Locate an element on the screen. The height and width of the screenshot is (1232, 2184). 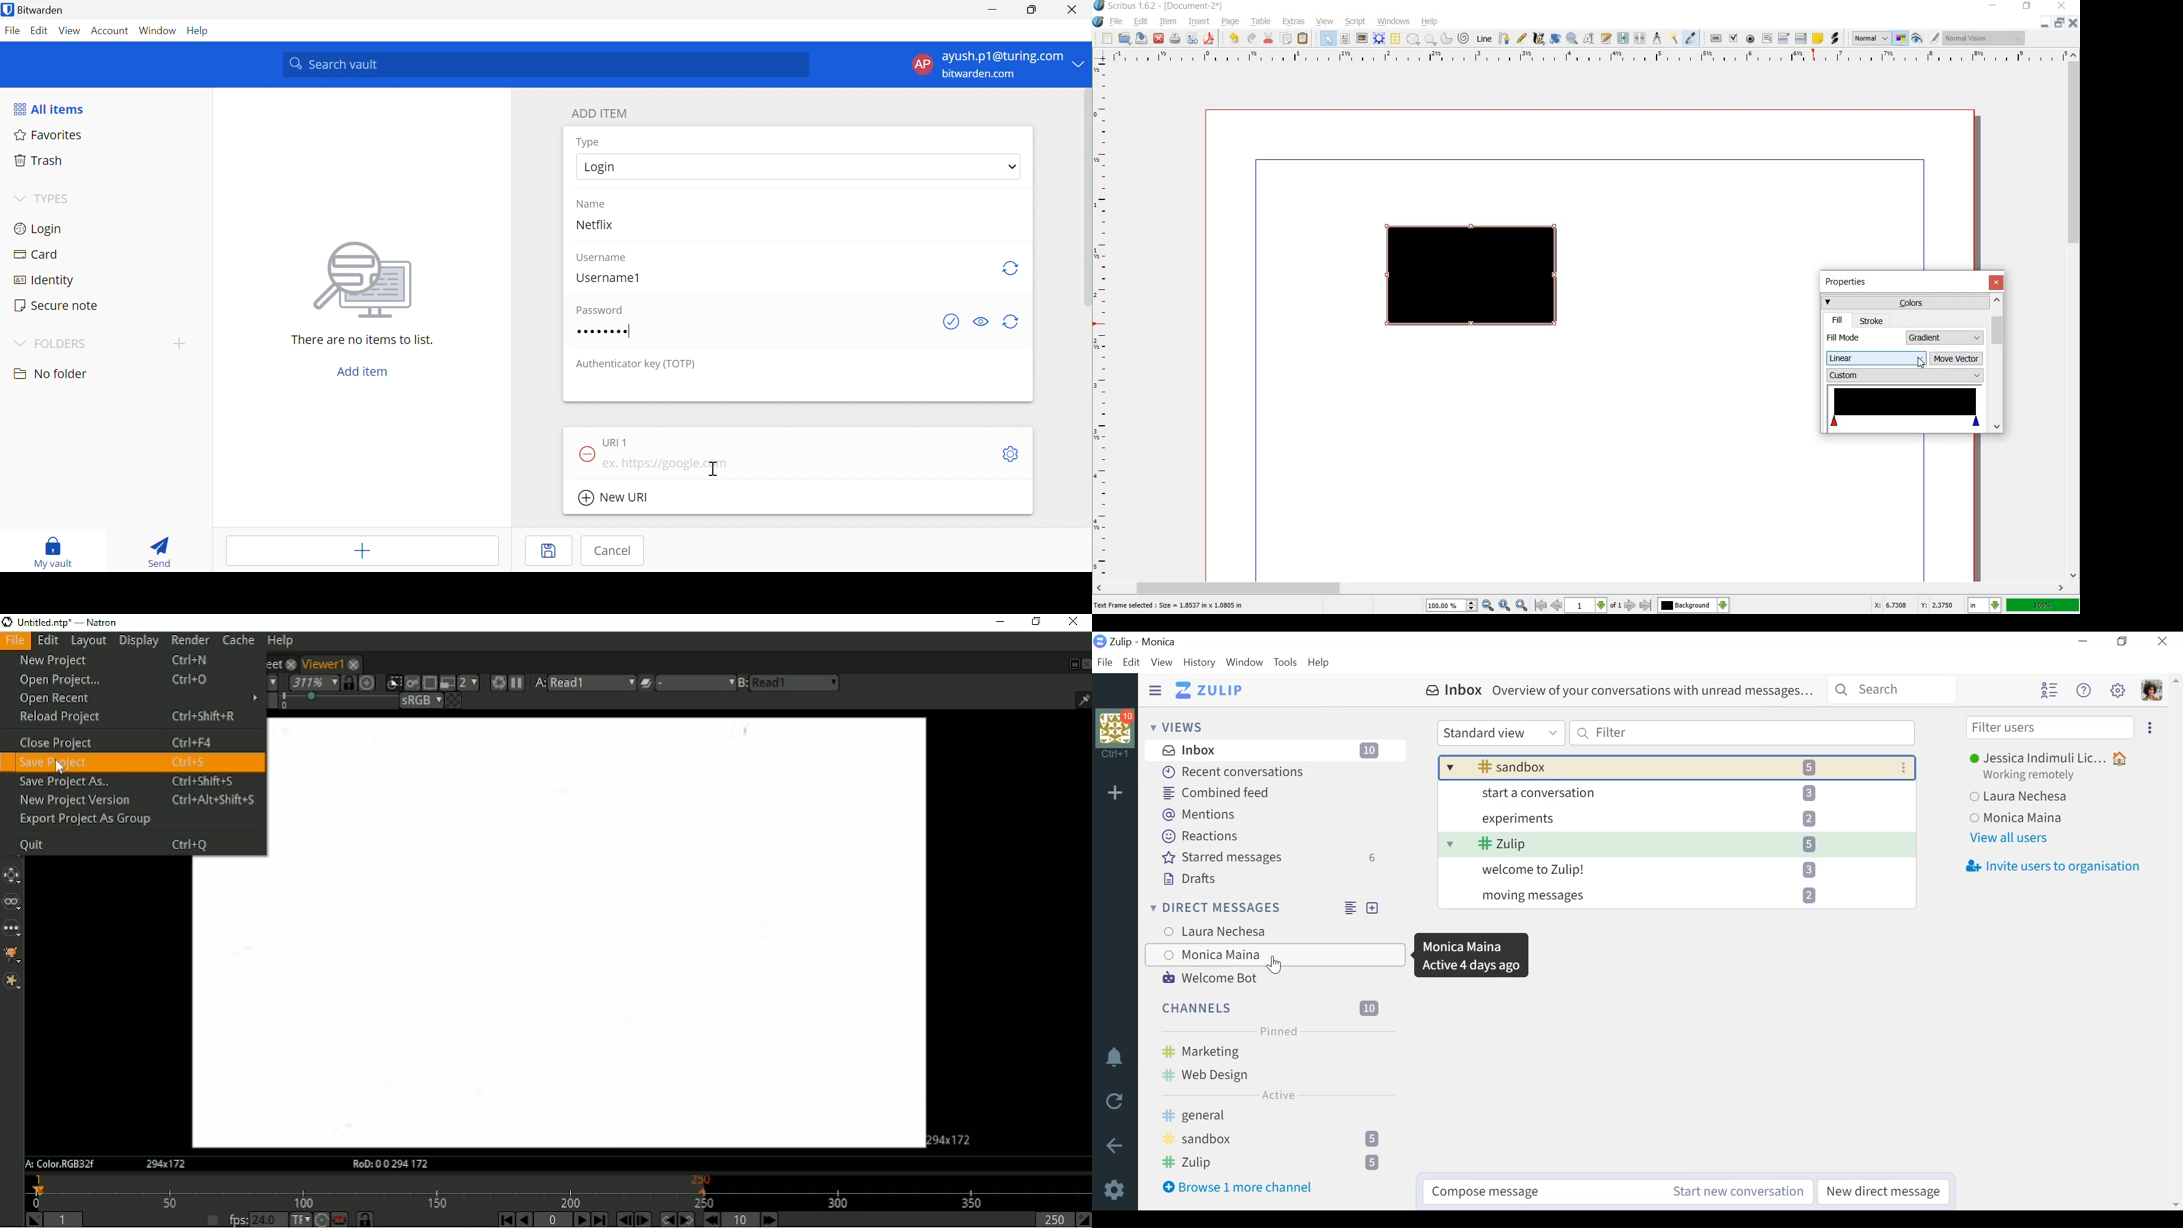
Minimize is located at coordinates (996, 10).